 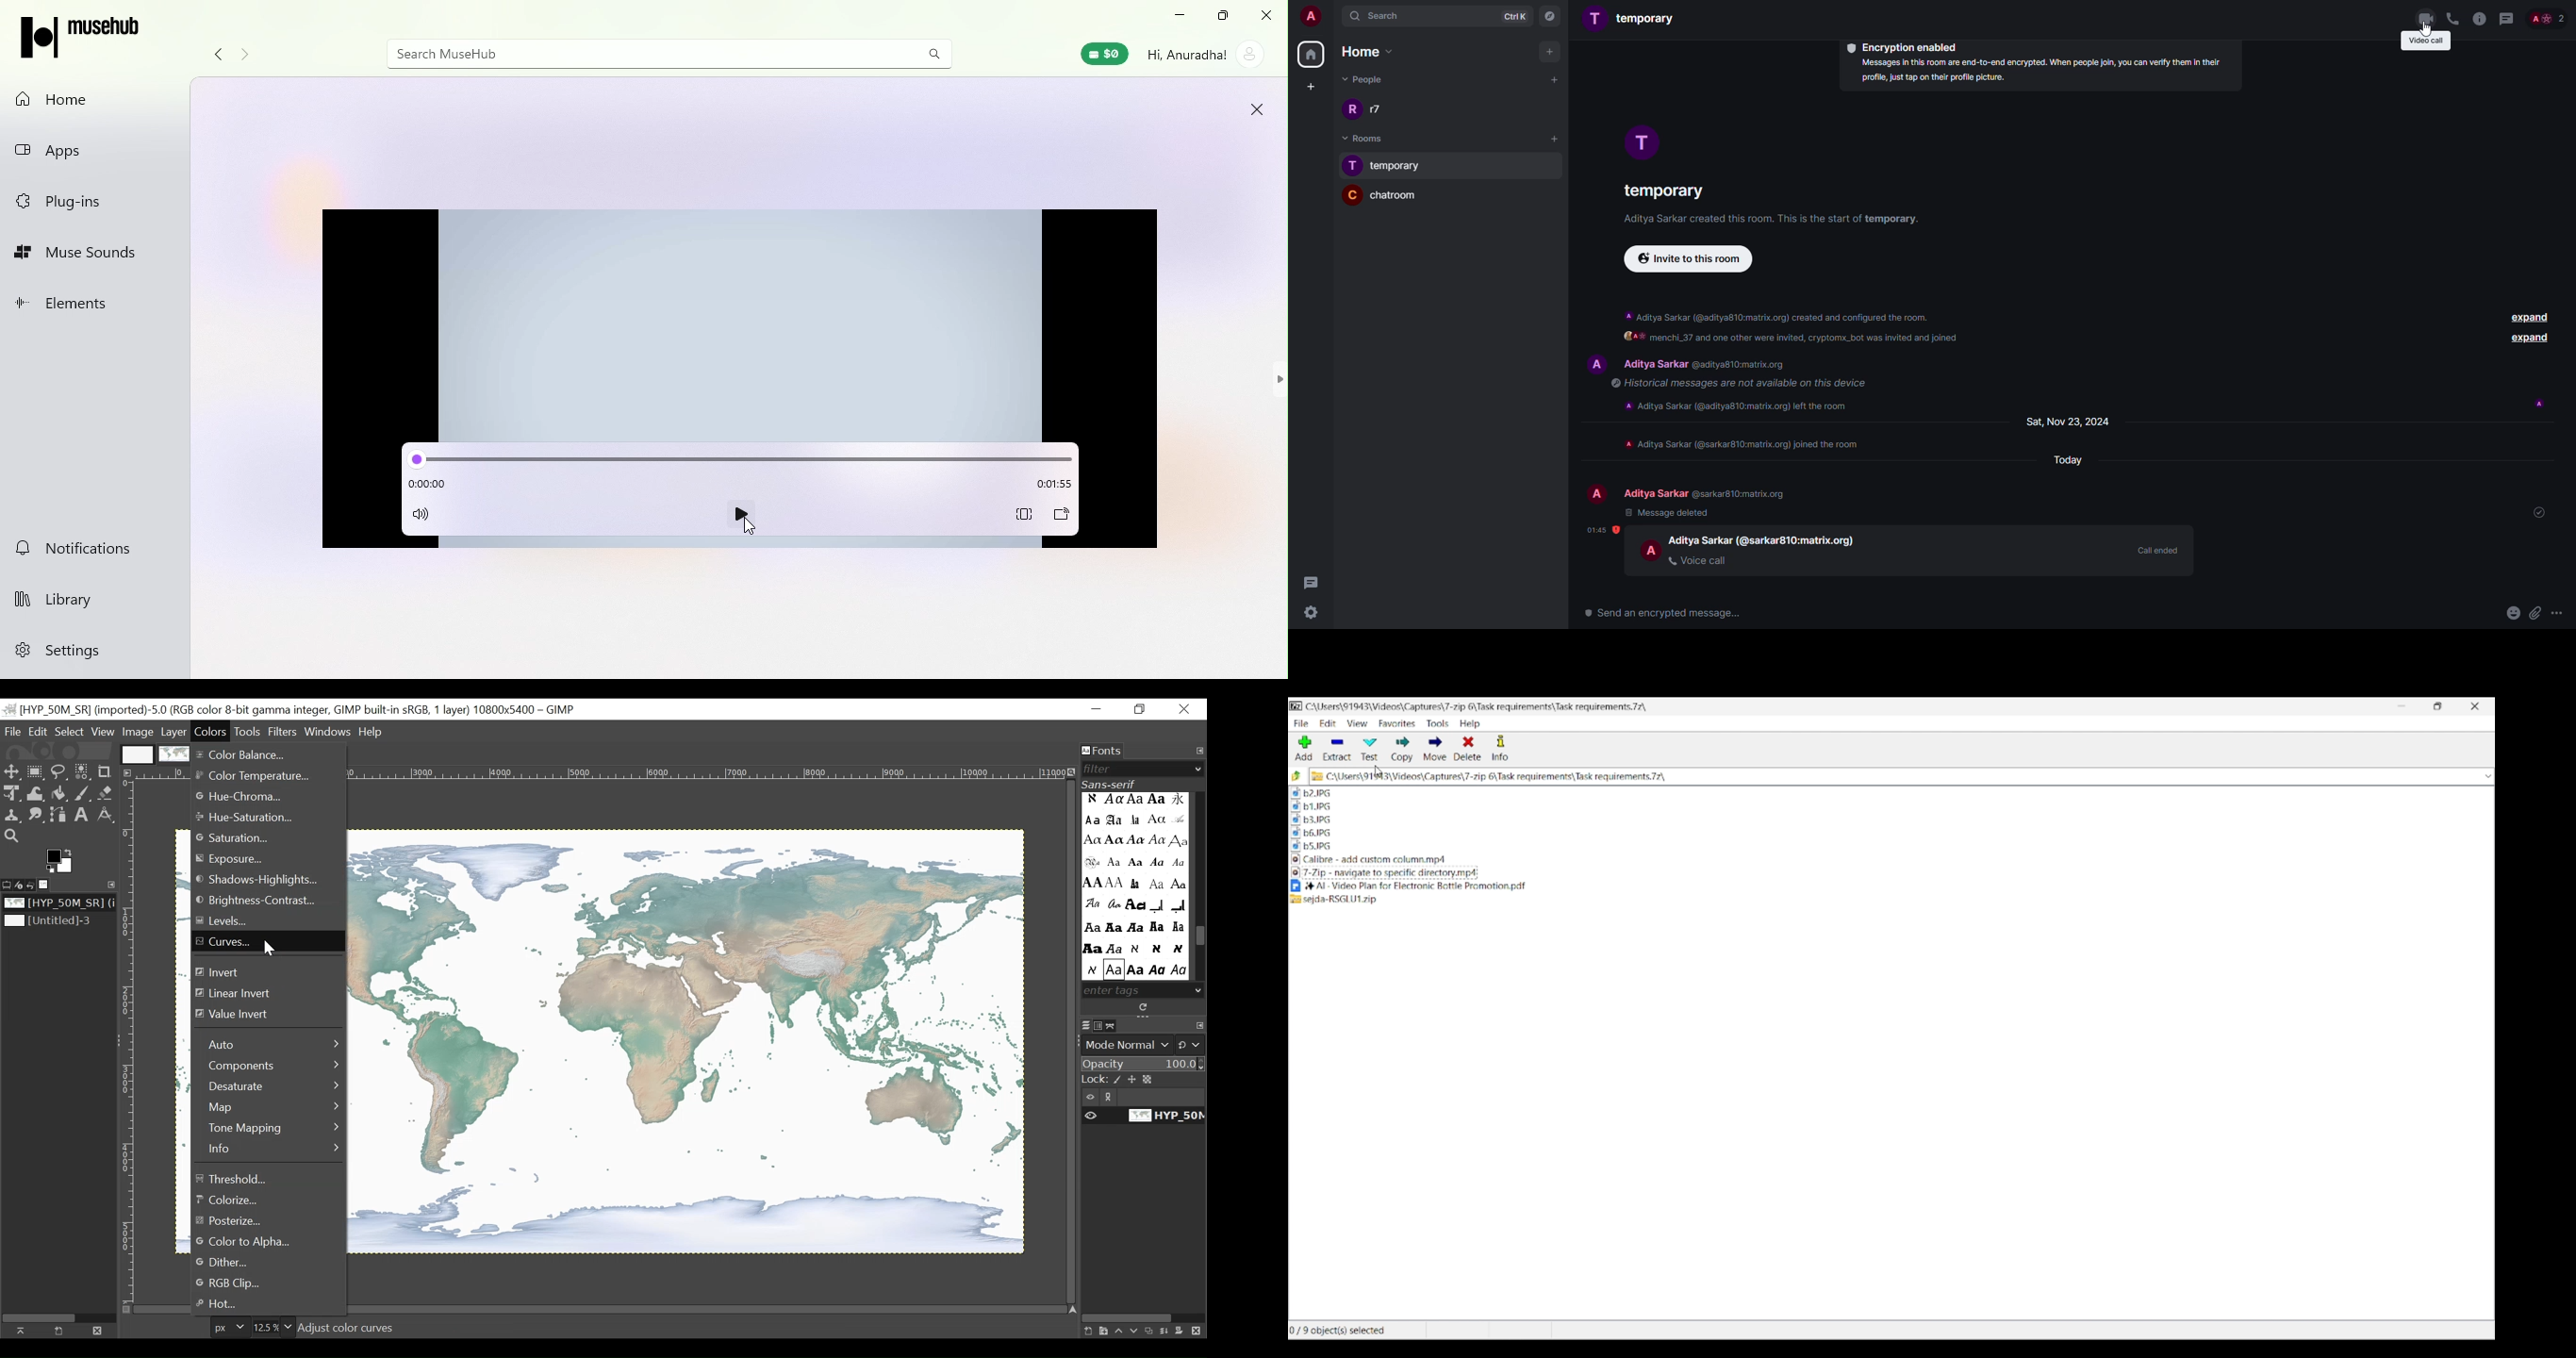 What do you see at coordinates (247, 55) in the screenshot?
I see `Navigate forward` at bounding box center [247, 55].